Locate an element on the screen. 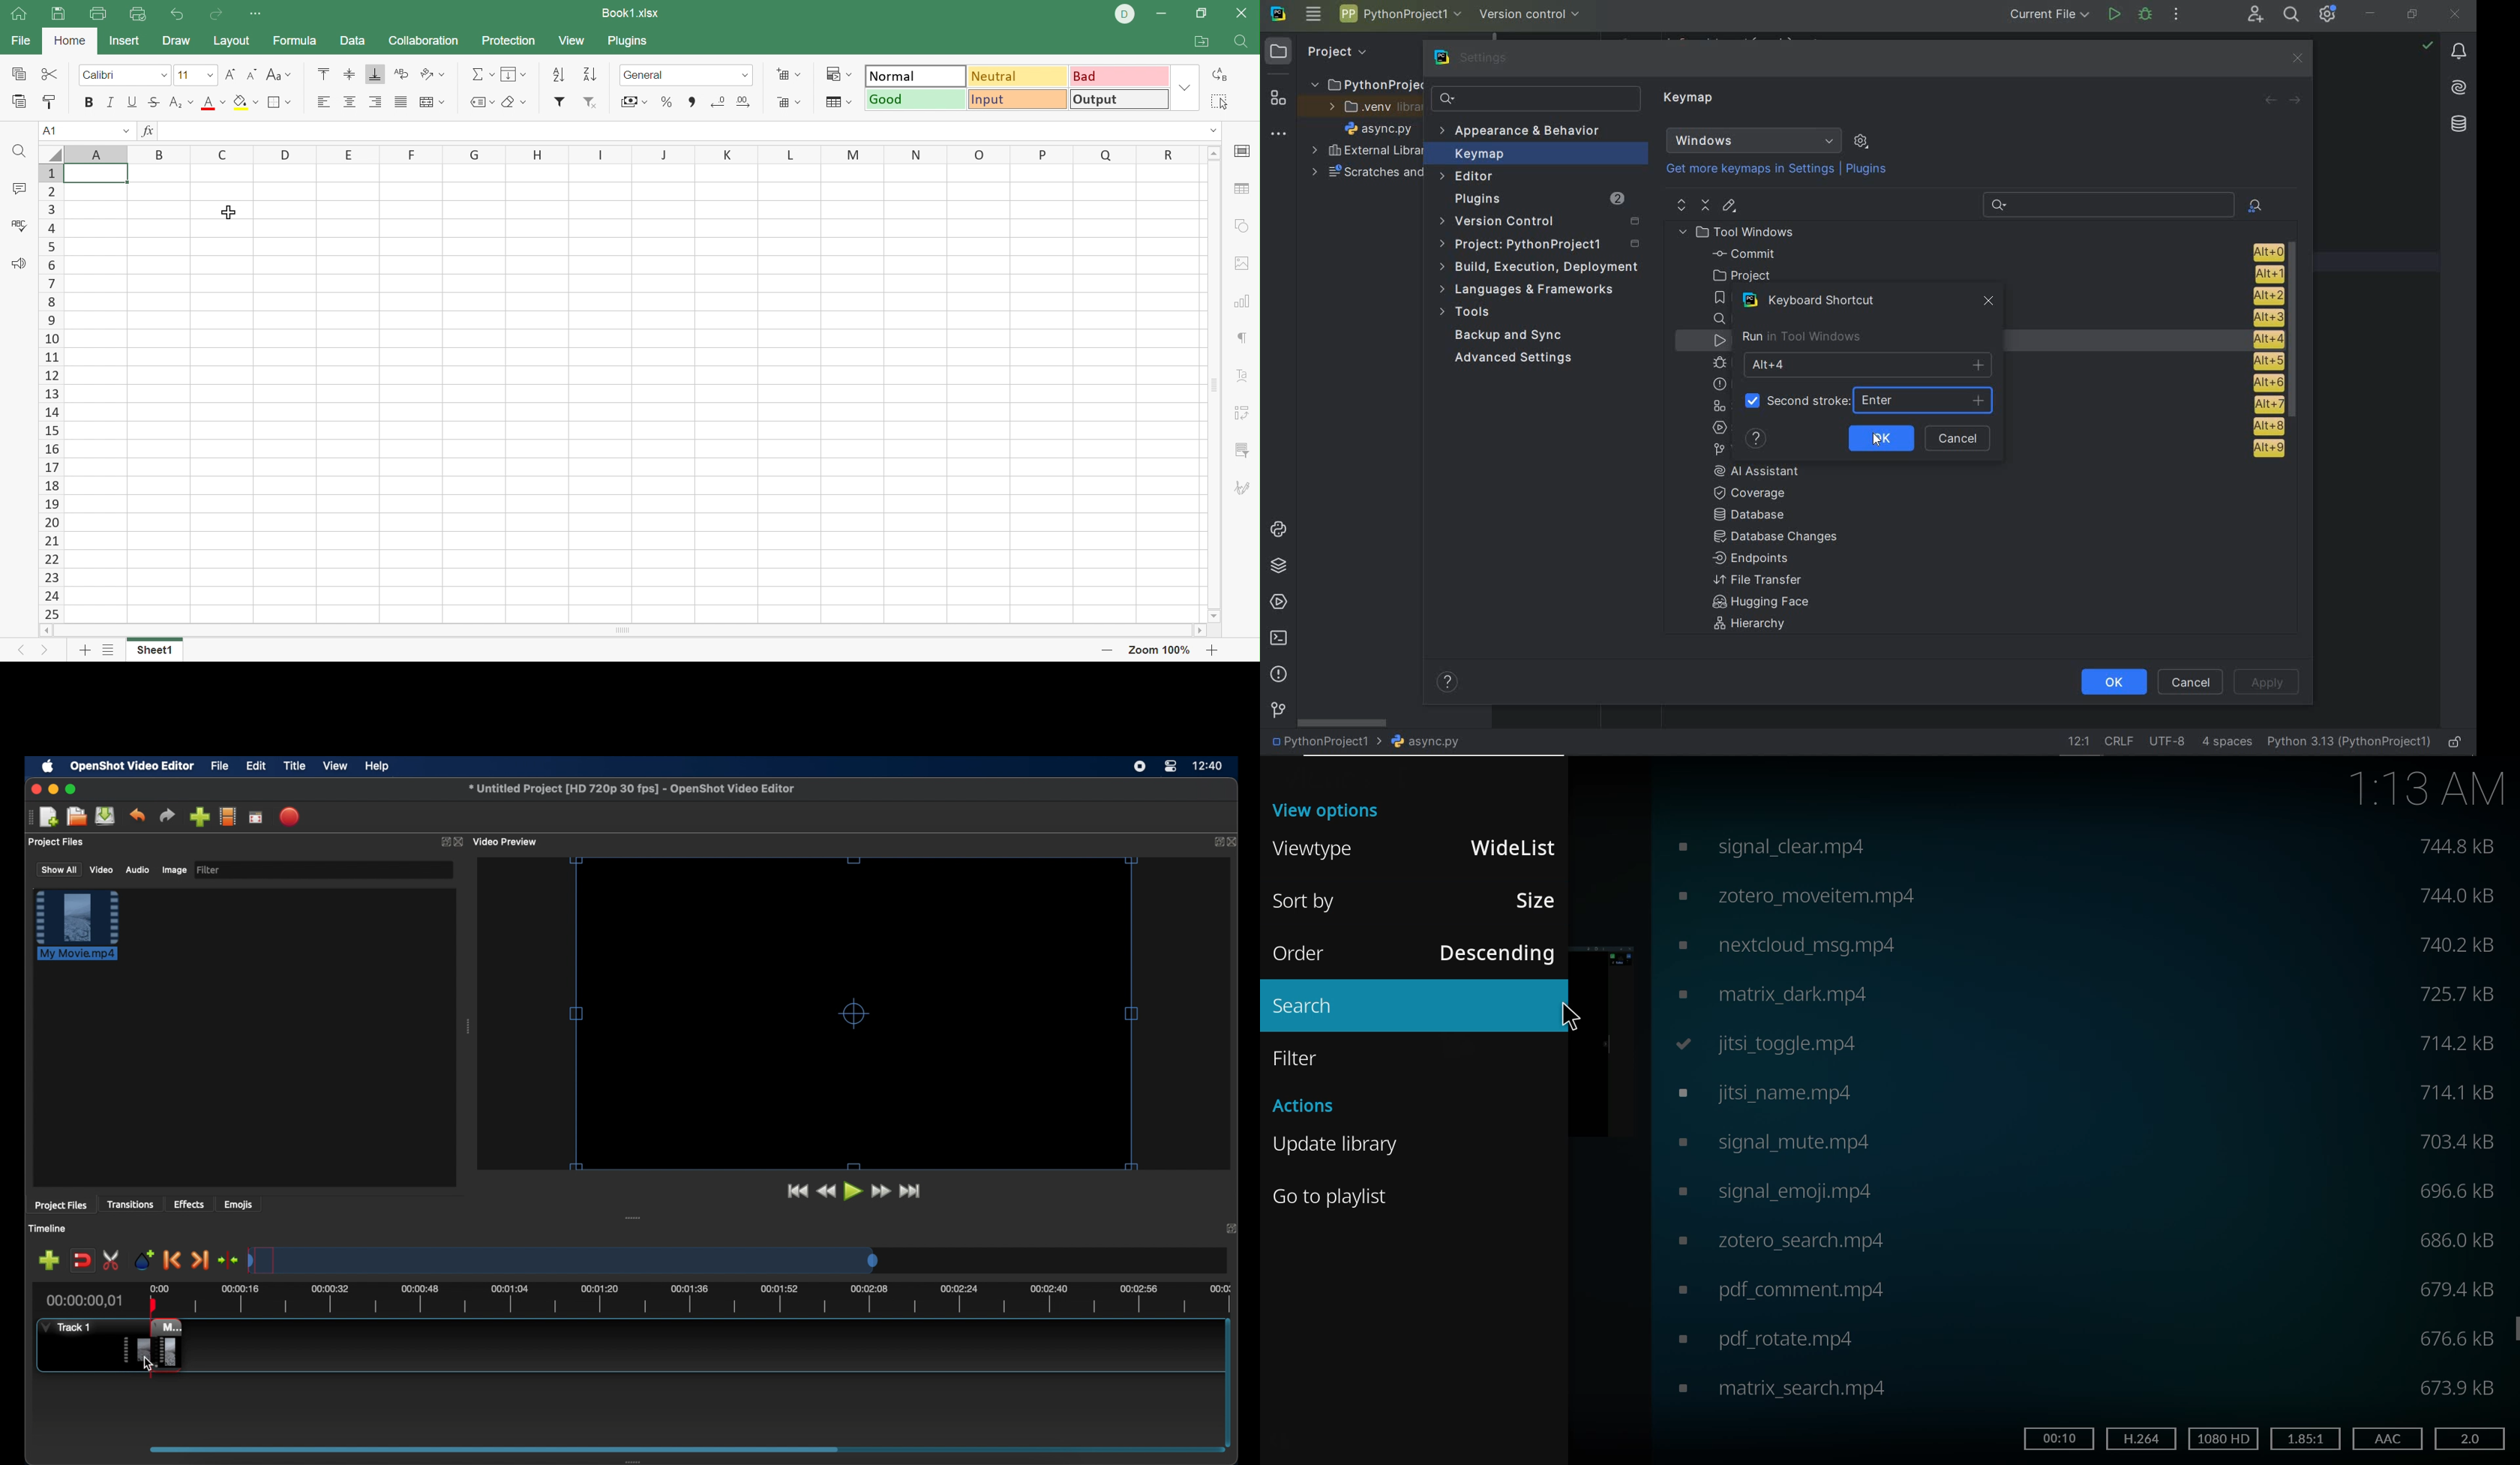 Image resolution: width=2520 pixels, height=1484 pixels. python packages is located at coordinates (1277, 566).